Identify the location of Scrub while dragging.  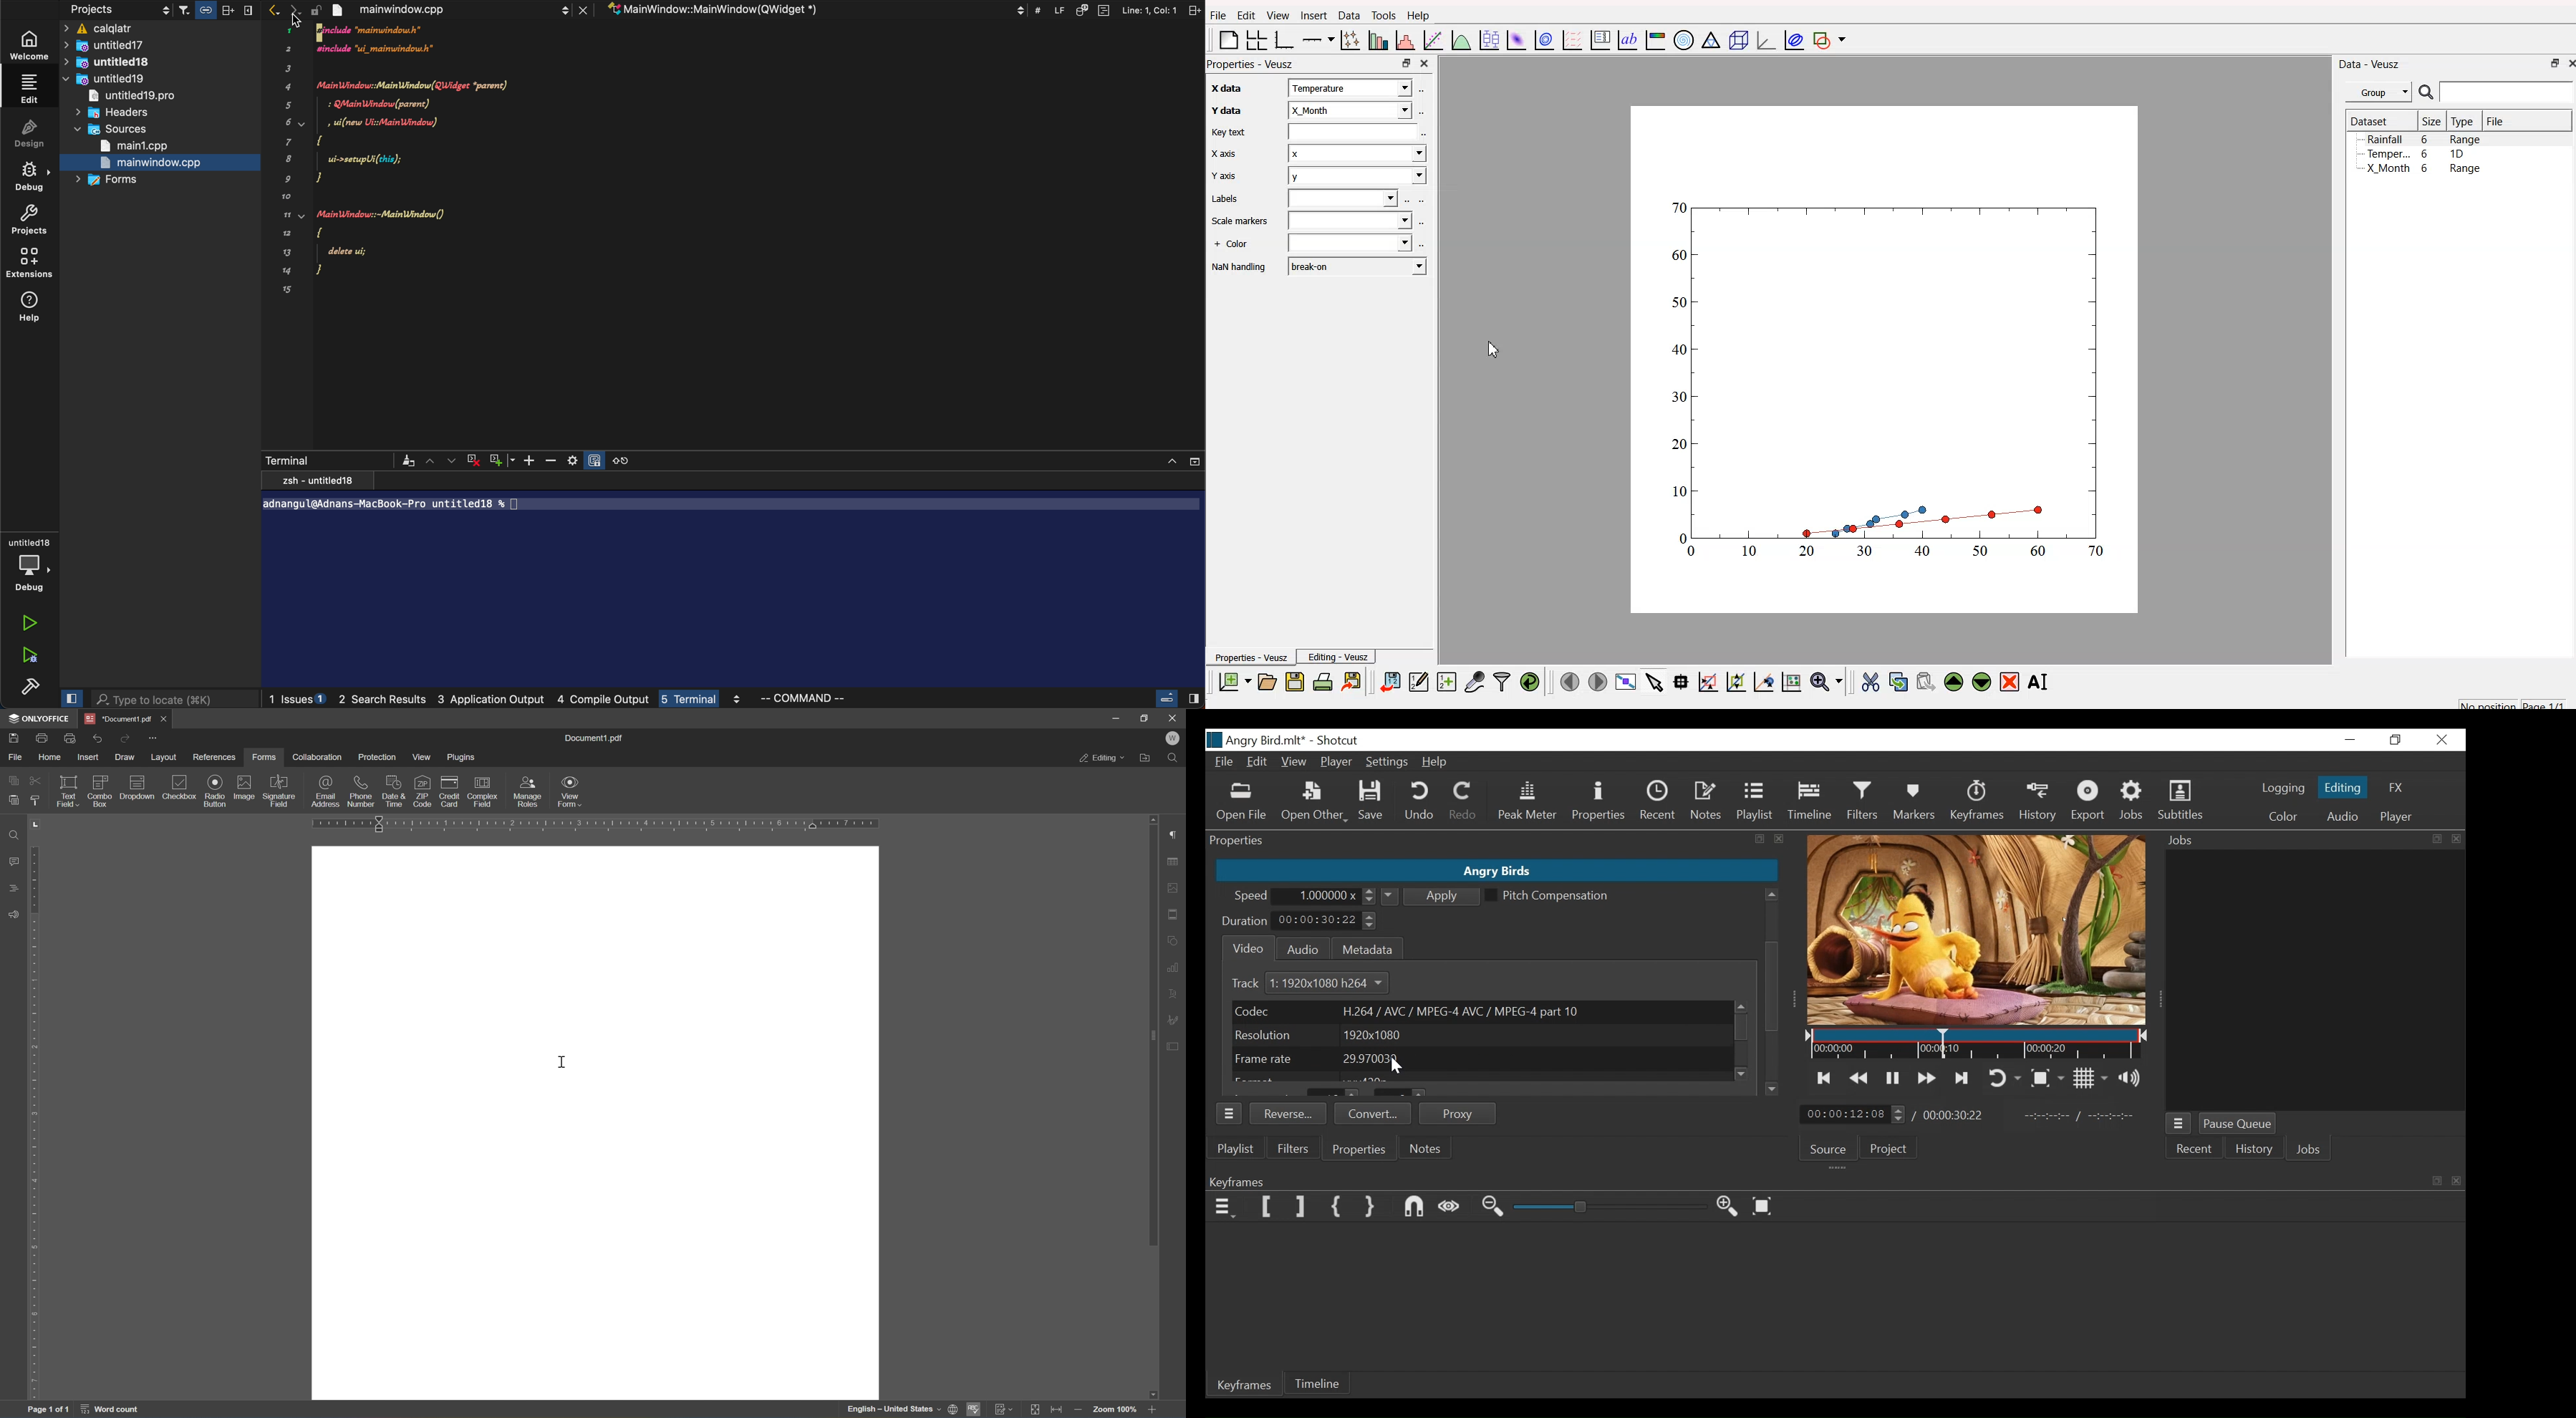
(1450, 1208).